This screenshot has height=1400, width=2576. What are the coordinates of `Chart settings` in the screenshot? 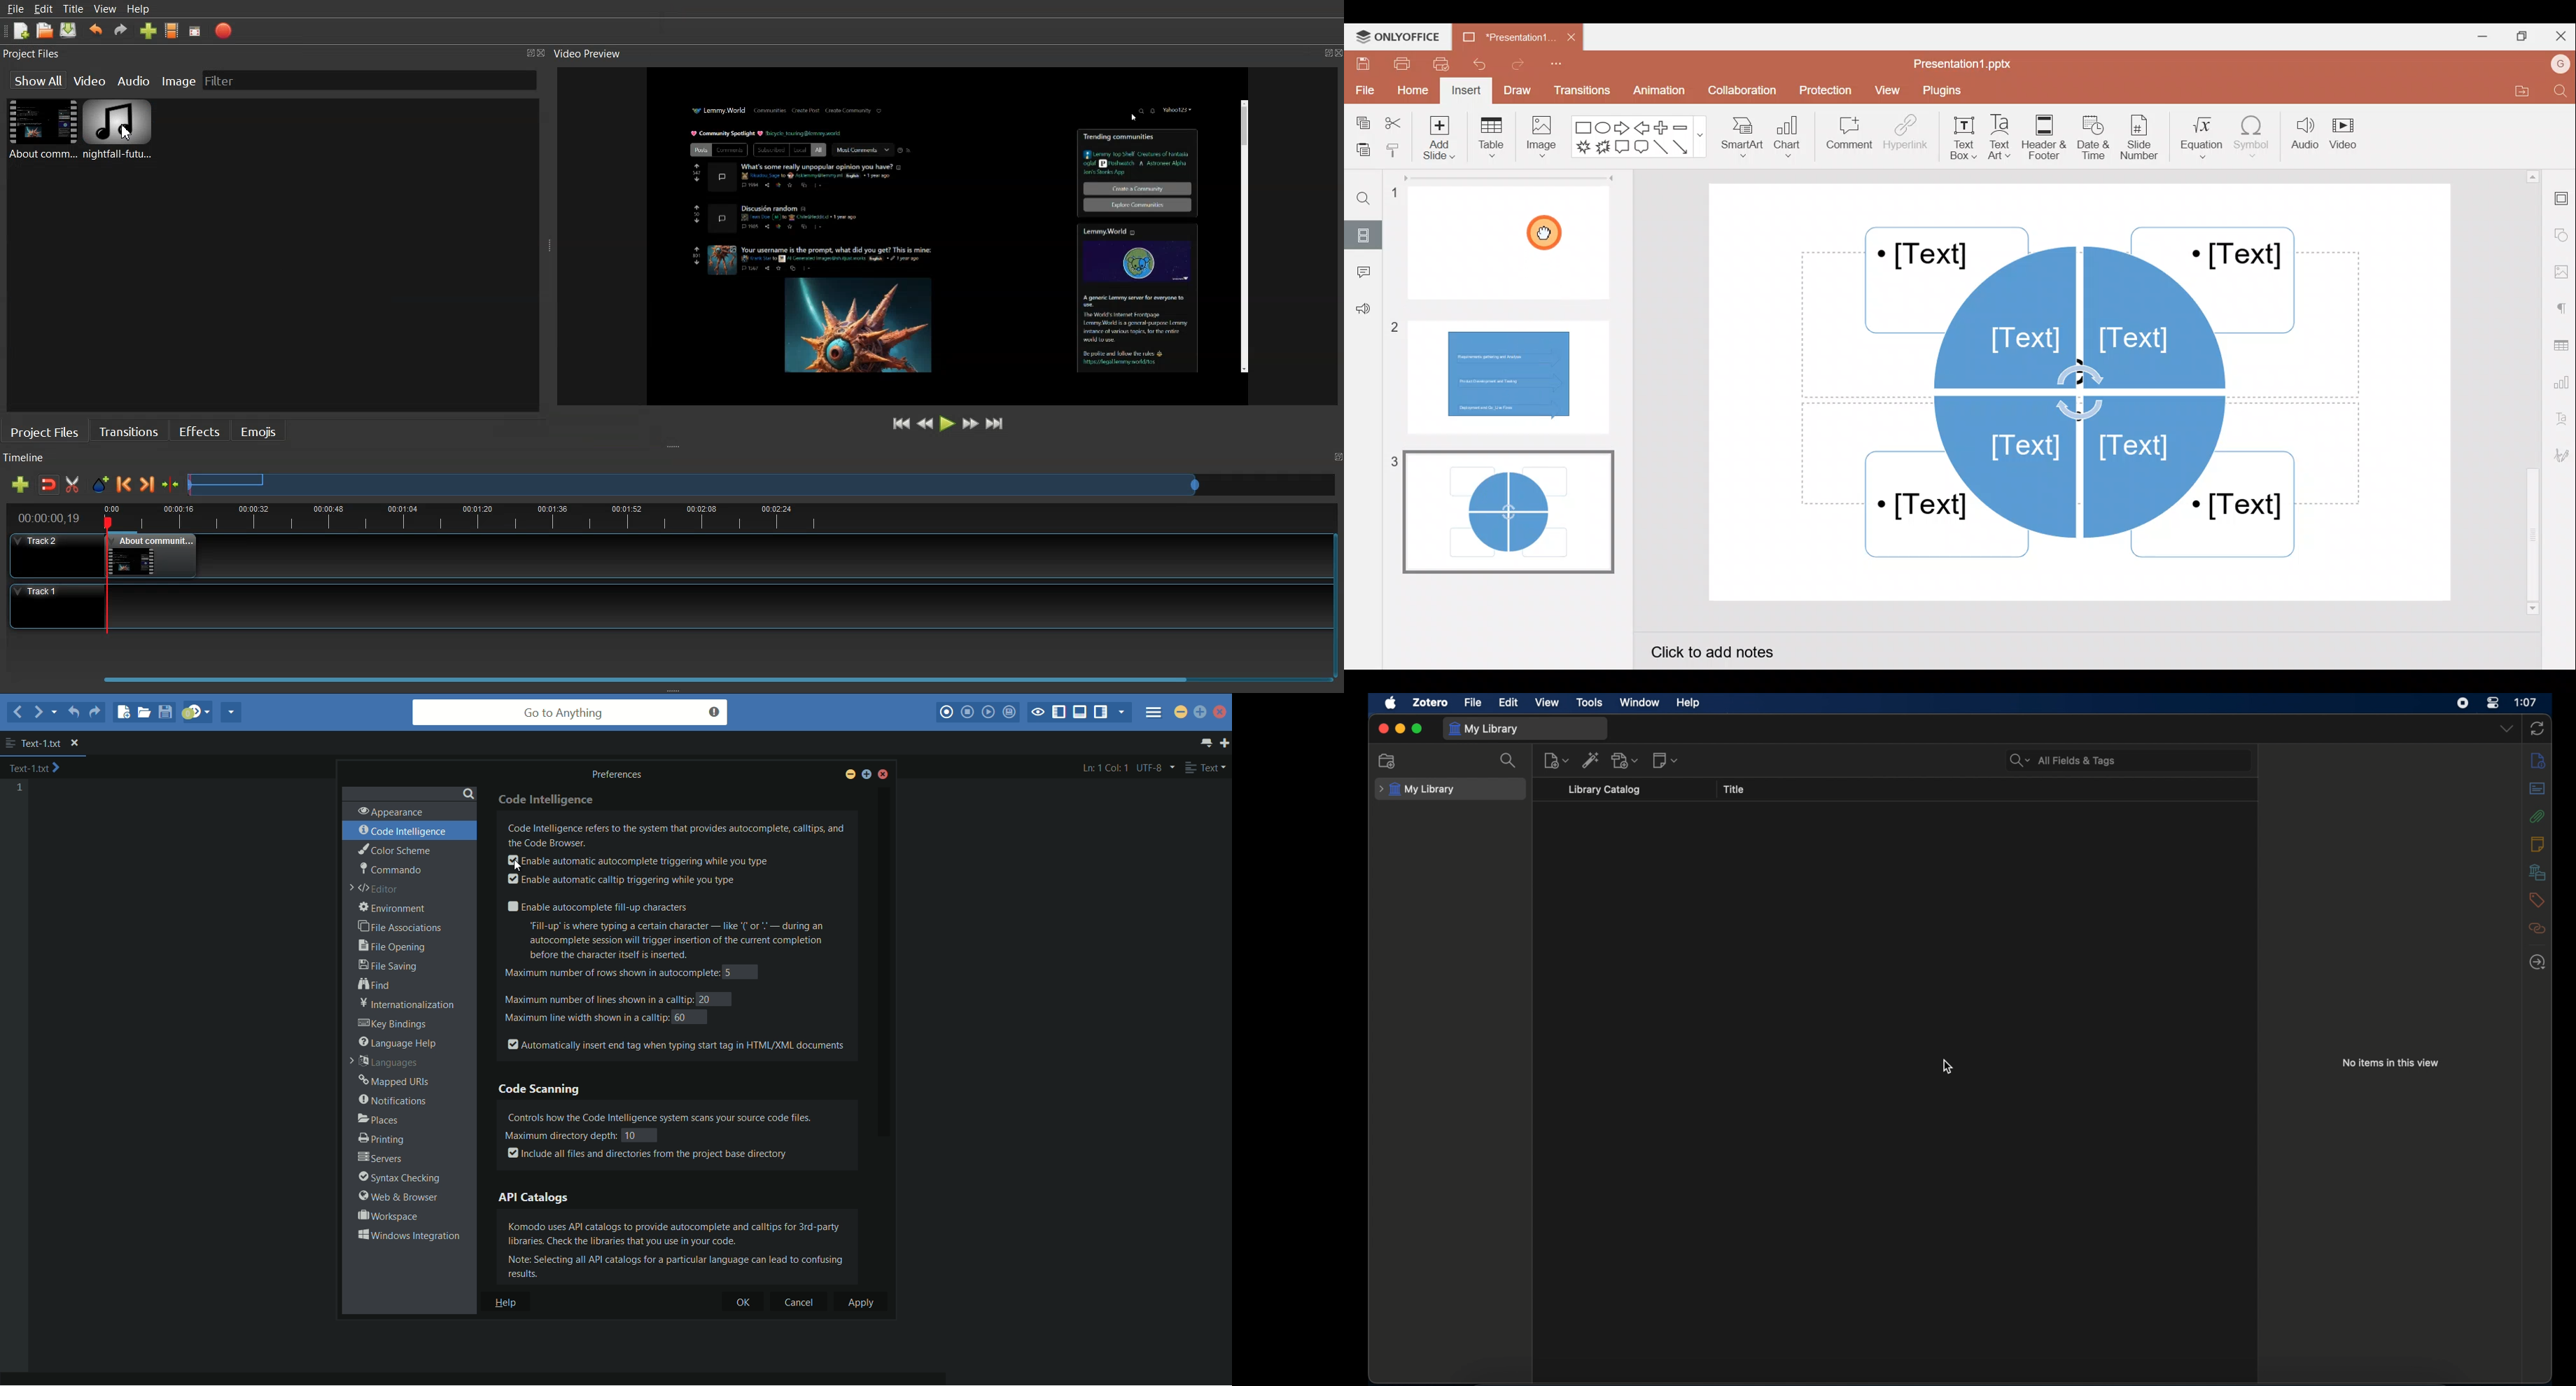 It's located at (2563, 384).